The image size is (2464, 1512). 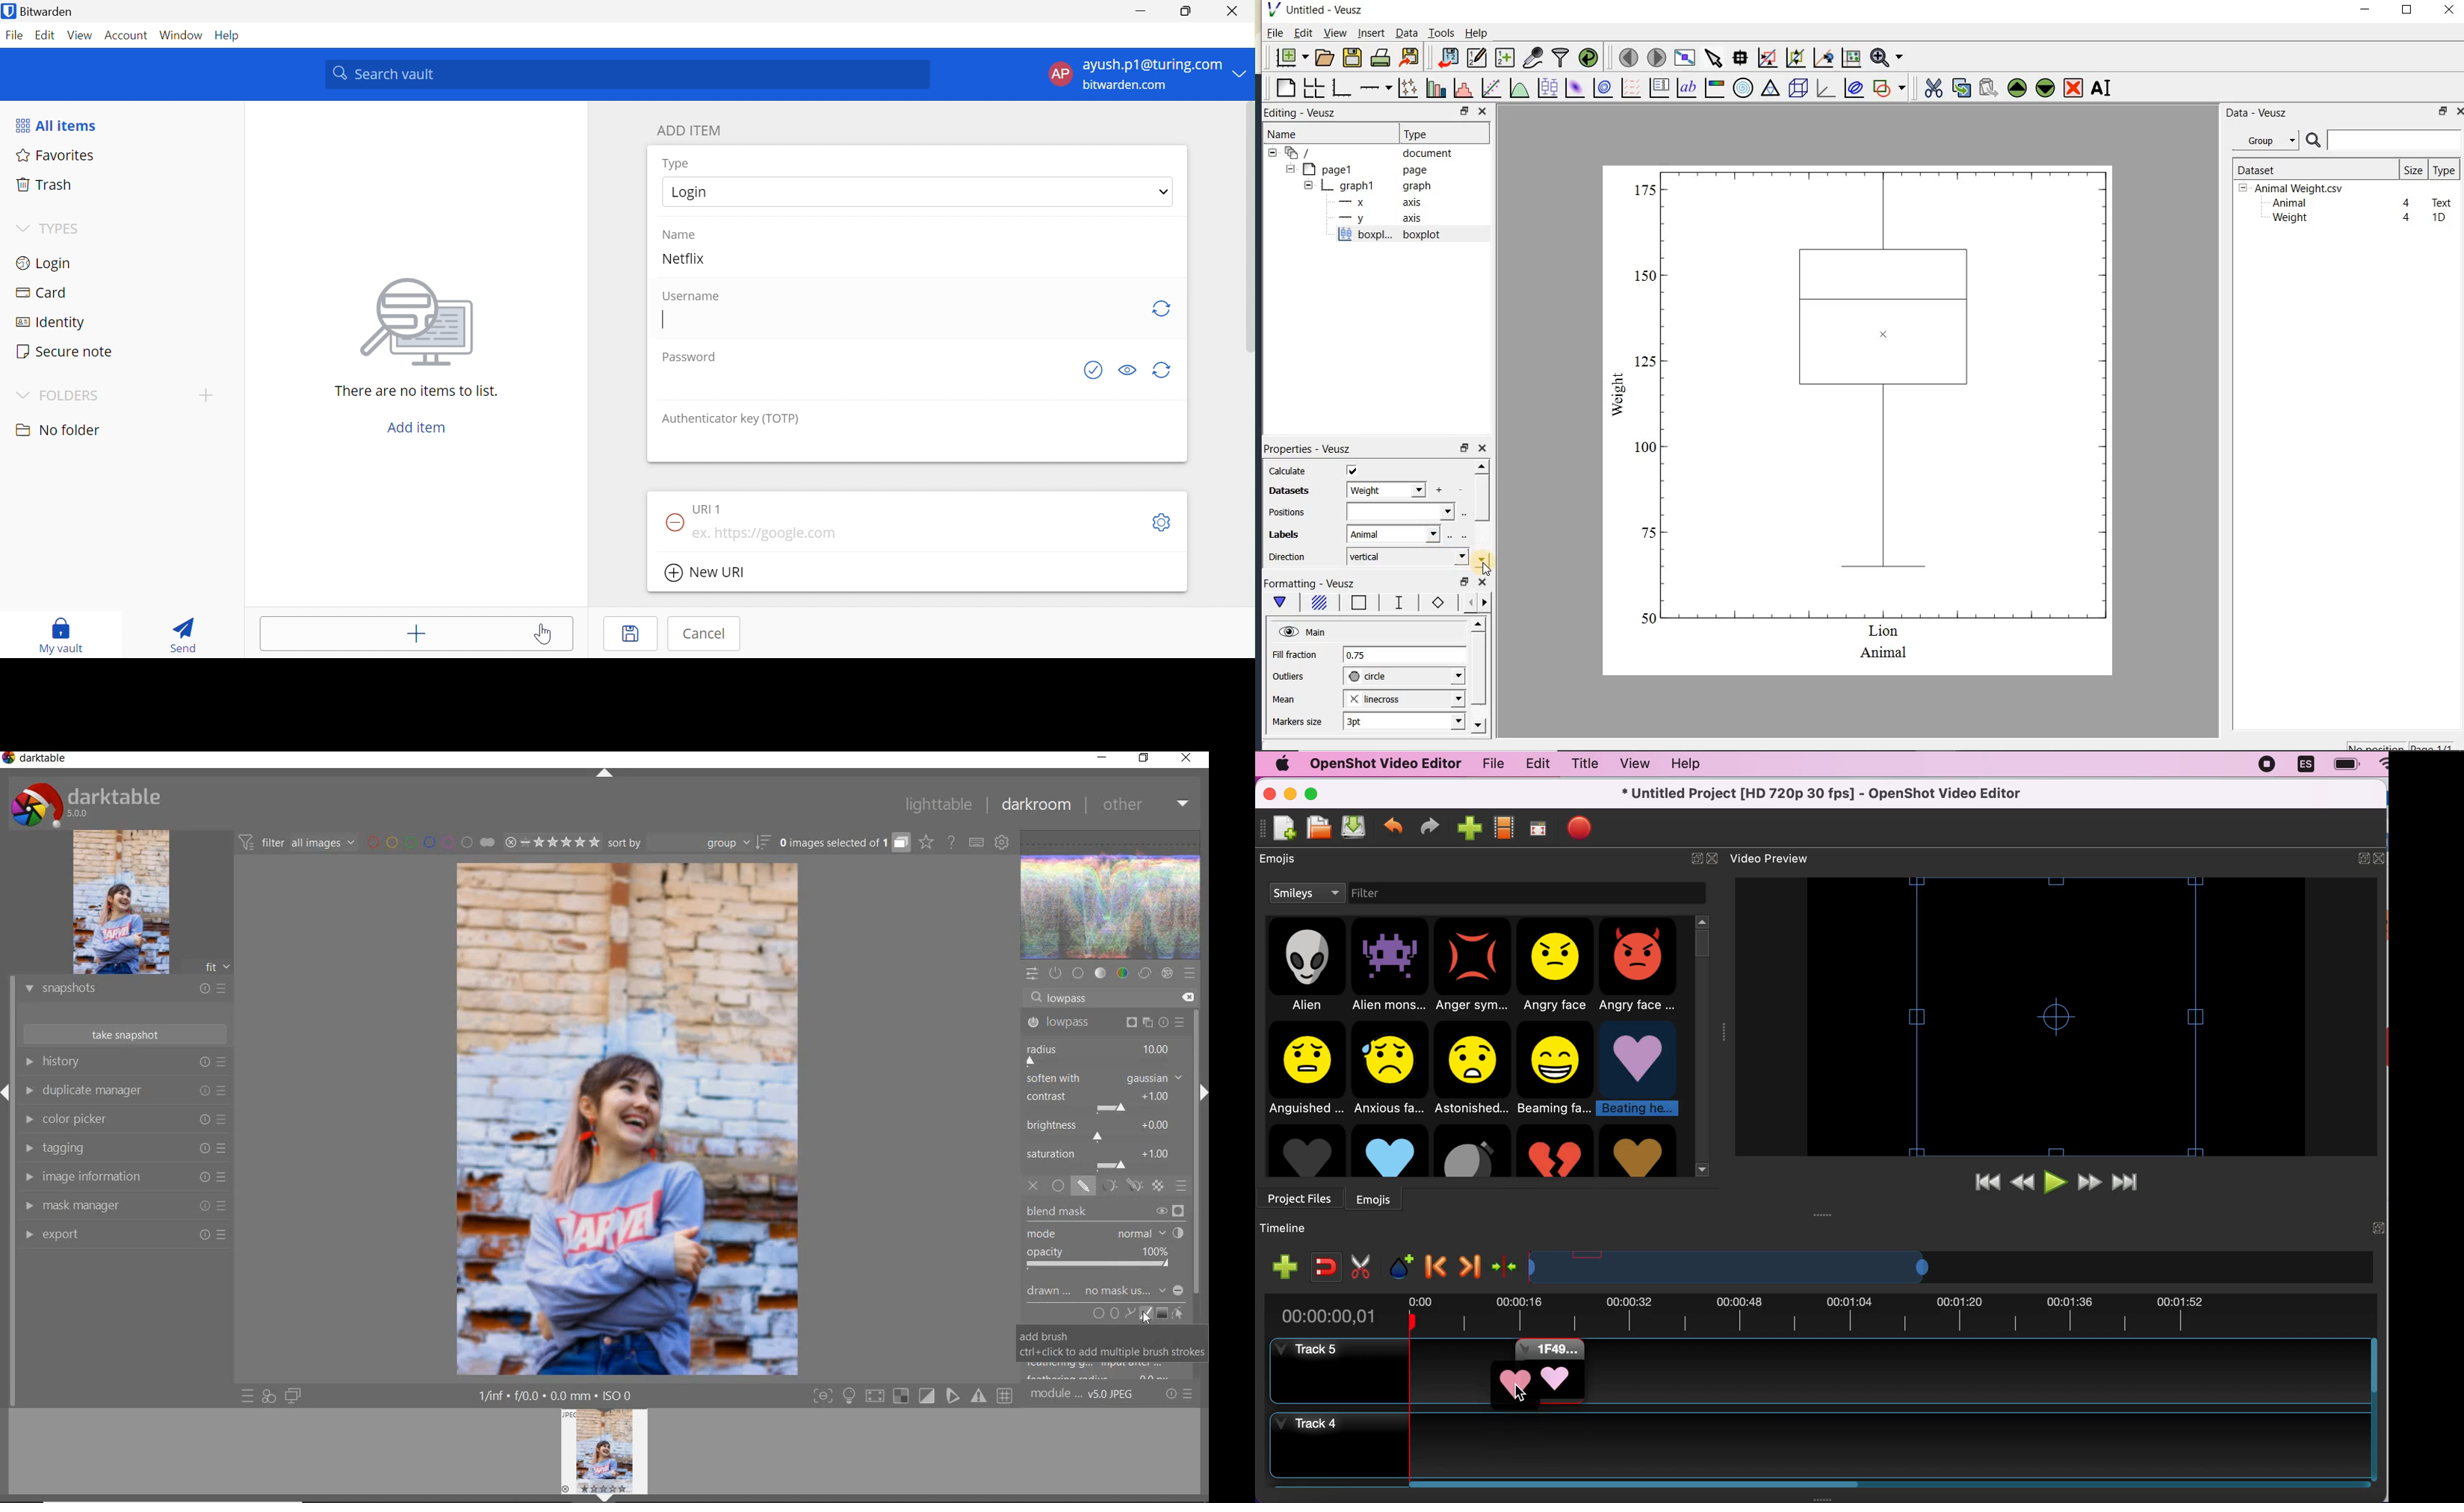 What do you see at coordinates (2046, 88) in the screenshot?
I see `move the selected widget down` at bounding box center [2046, 88].